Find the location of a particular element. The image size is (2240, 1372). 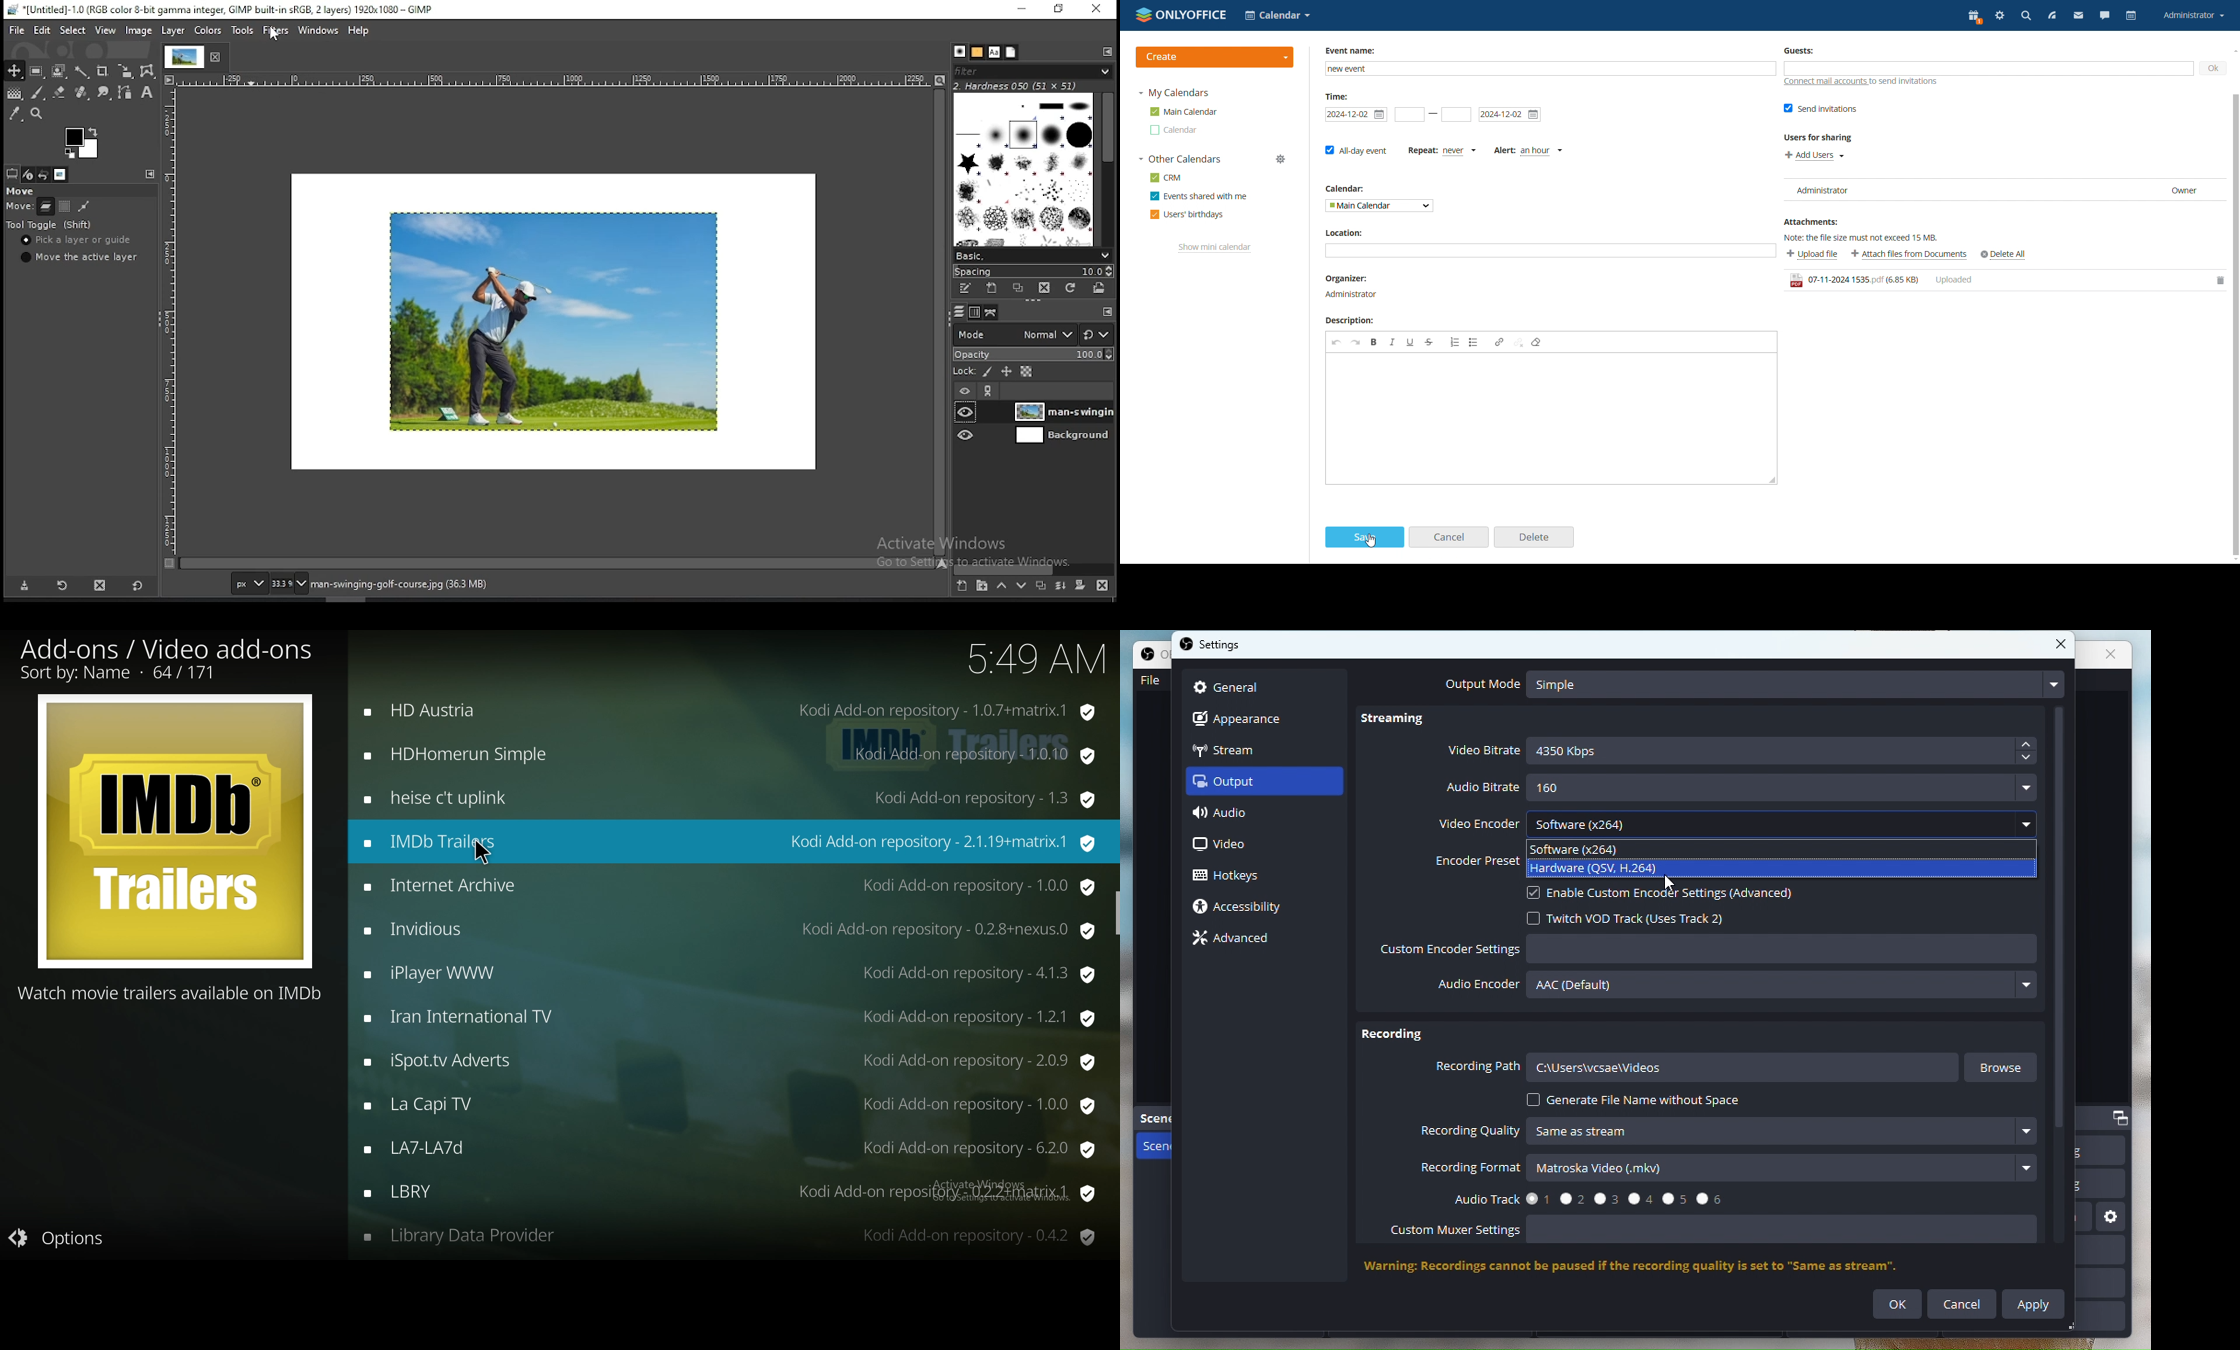

man-swinging-golf-course.jpg (36.3 MB) is located at coordinates (397, 584).